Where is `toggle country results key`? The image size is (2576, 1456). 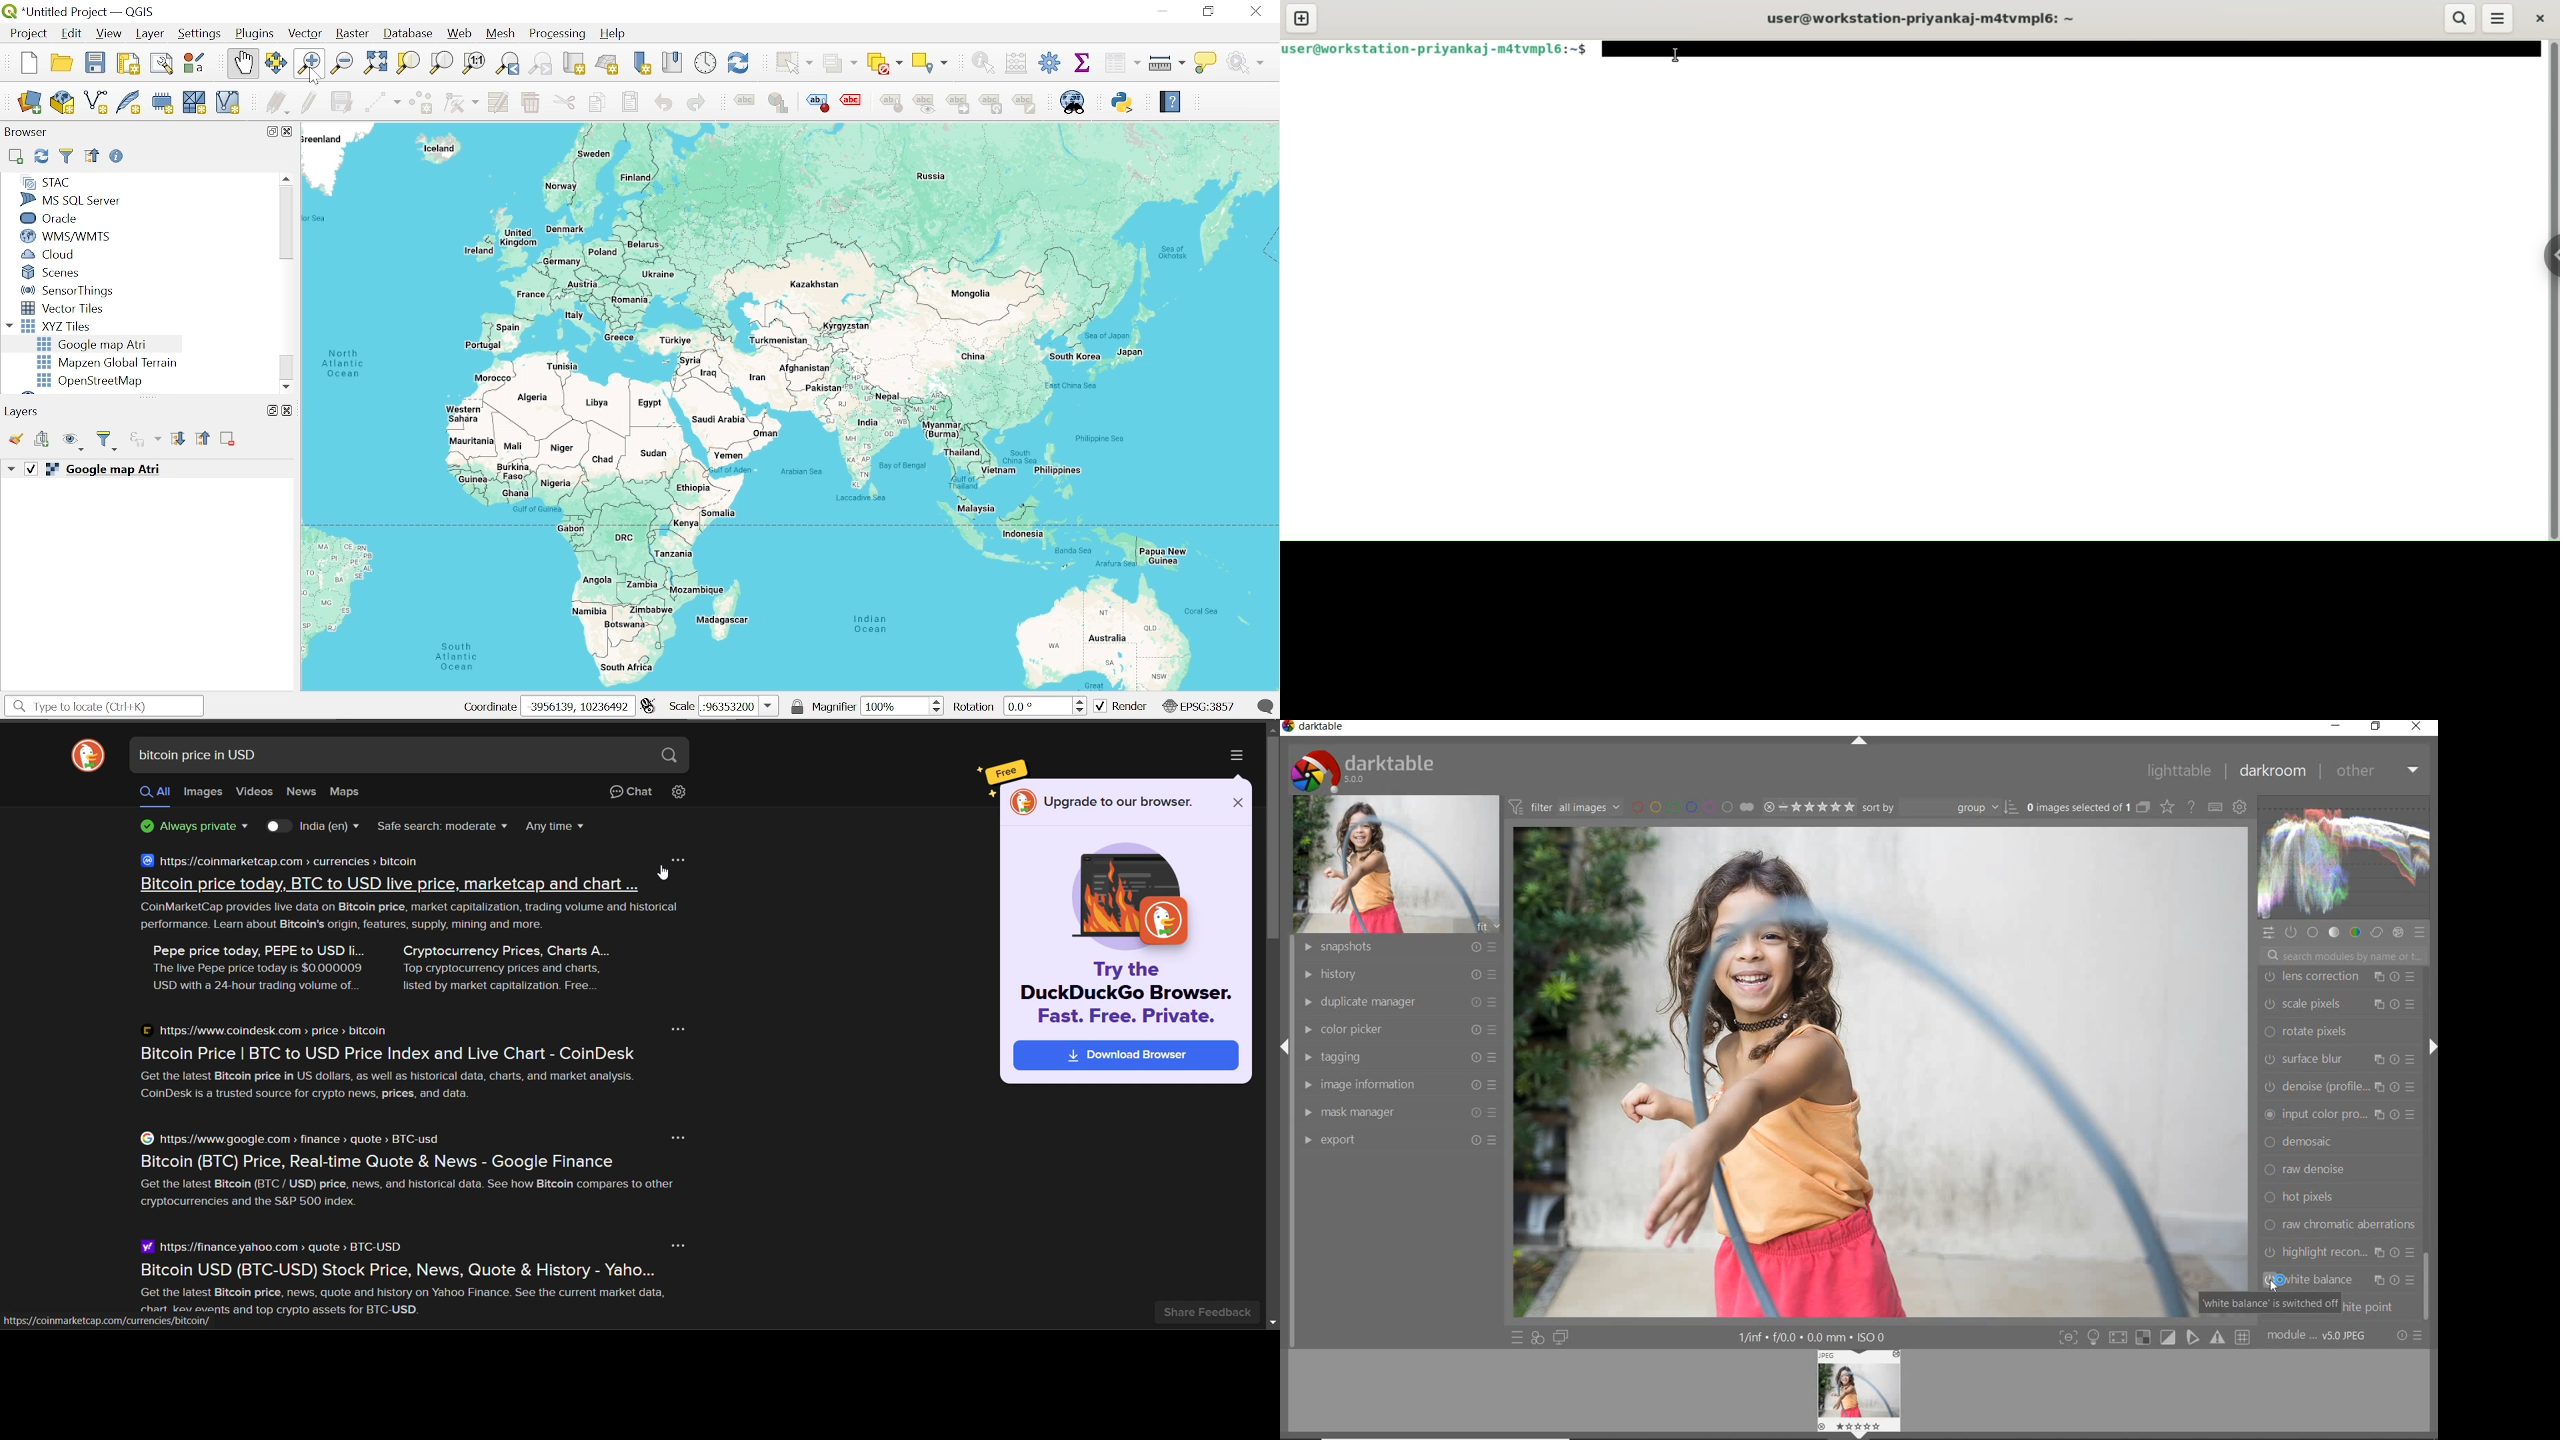
toggle country results key is located at coordinates (275, 828).